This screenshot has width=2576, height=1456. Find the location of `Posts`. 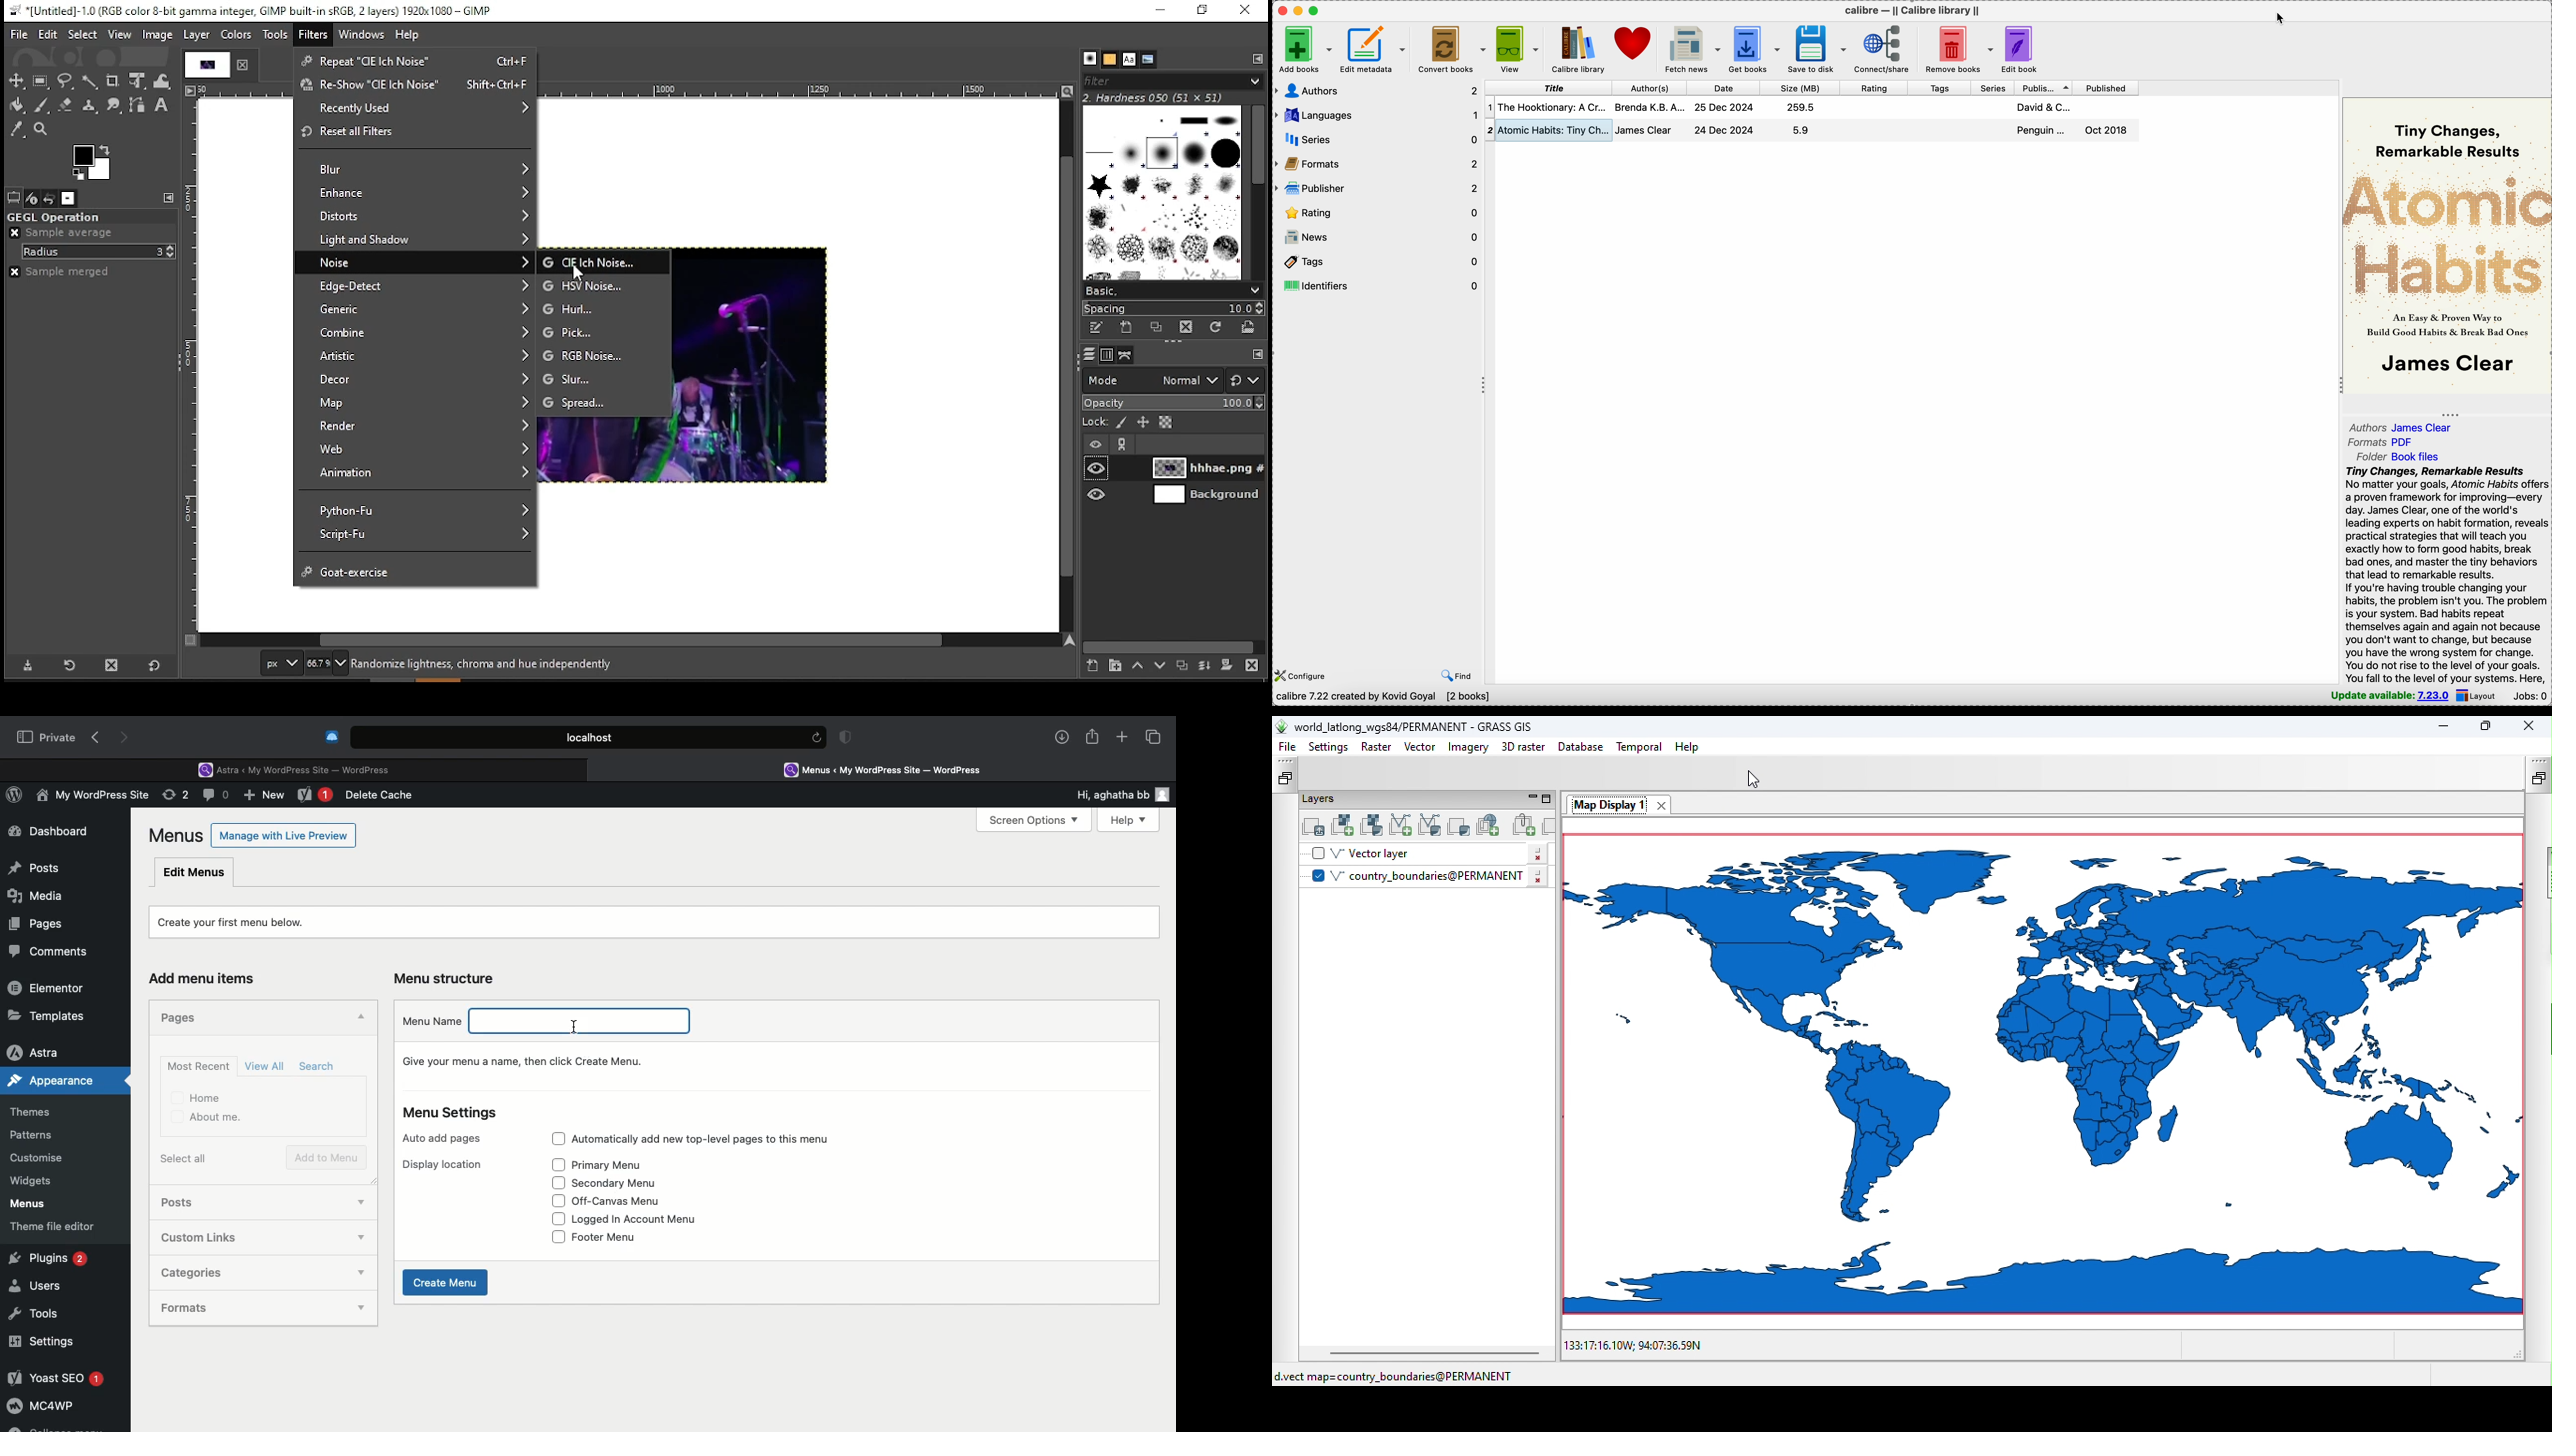

Posts is located at coordinates (193, 1204).